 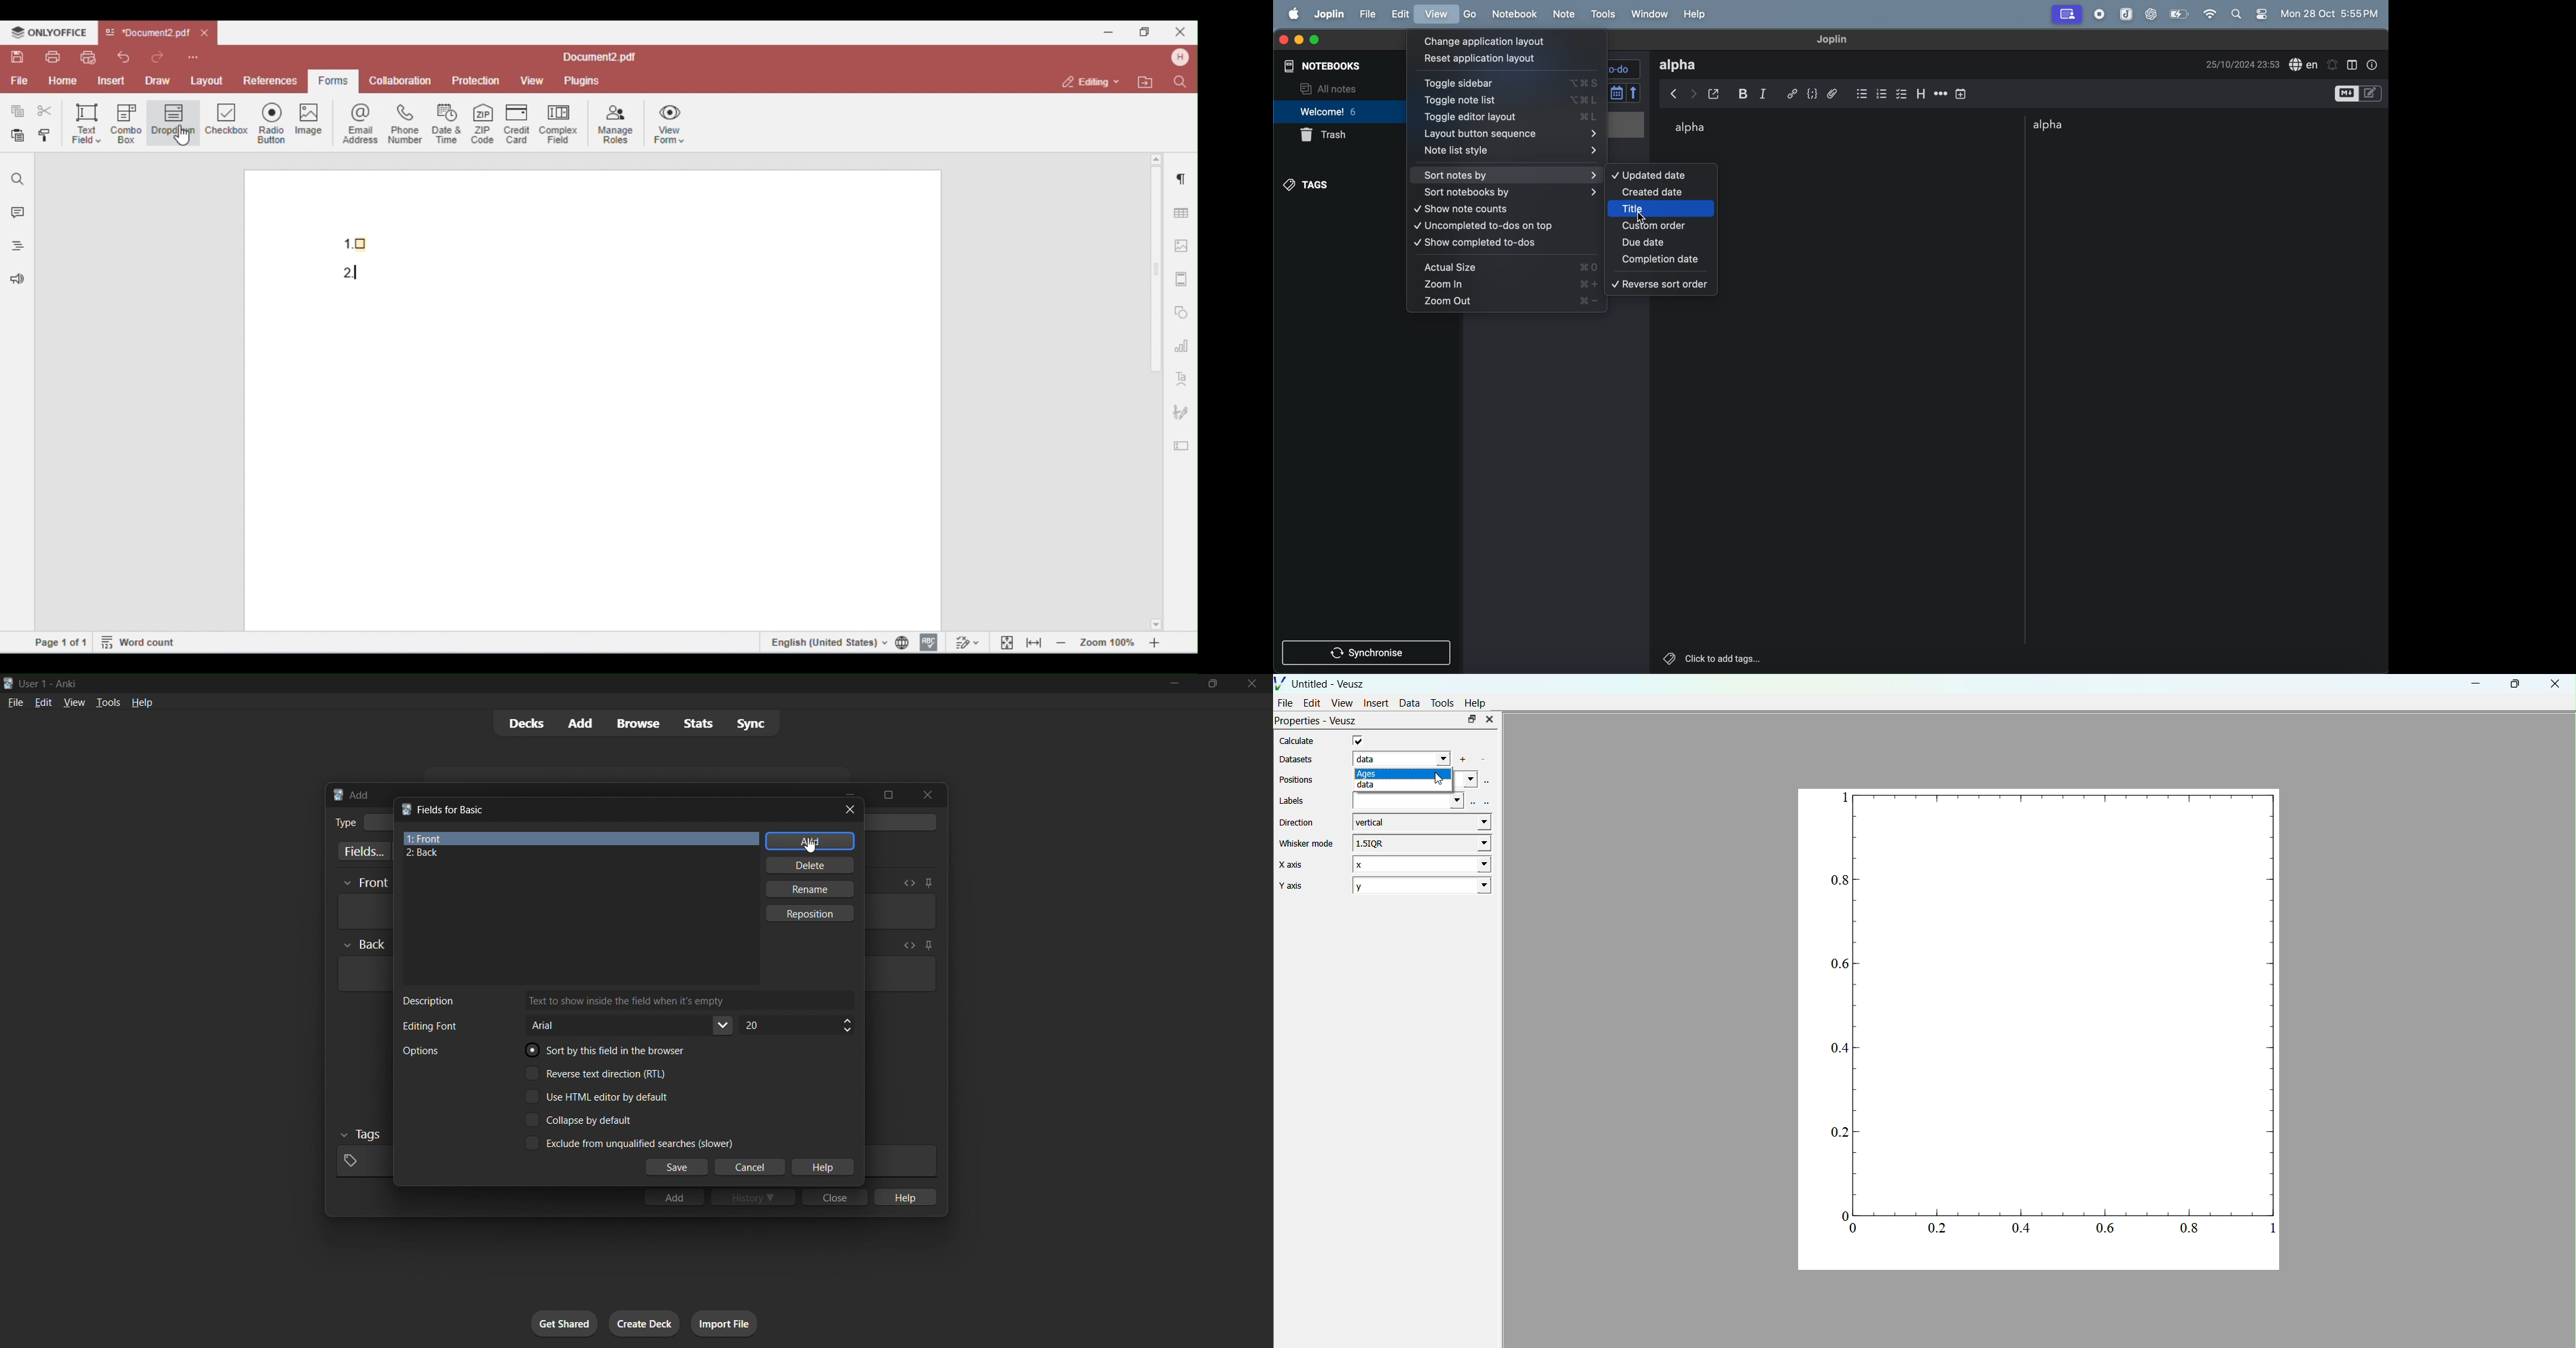 I want to click on edit, so click(x=44, y=702).